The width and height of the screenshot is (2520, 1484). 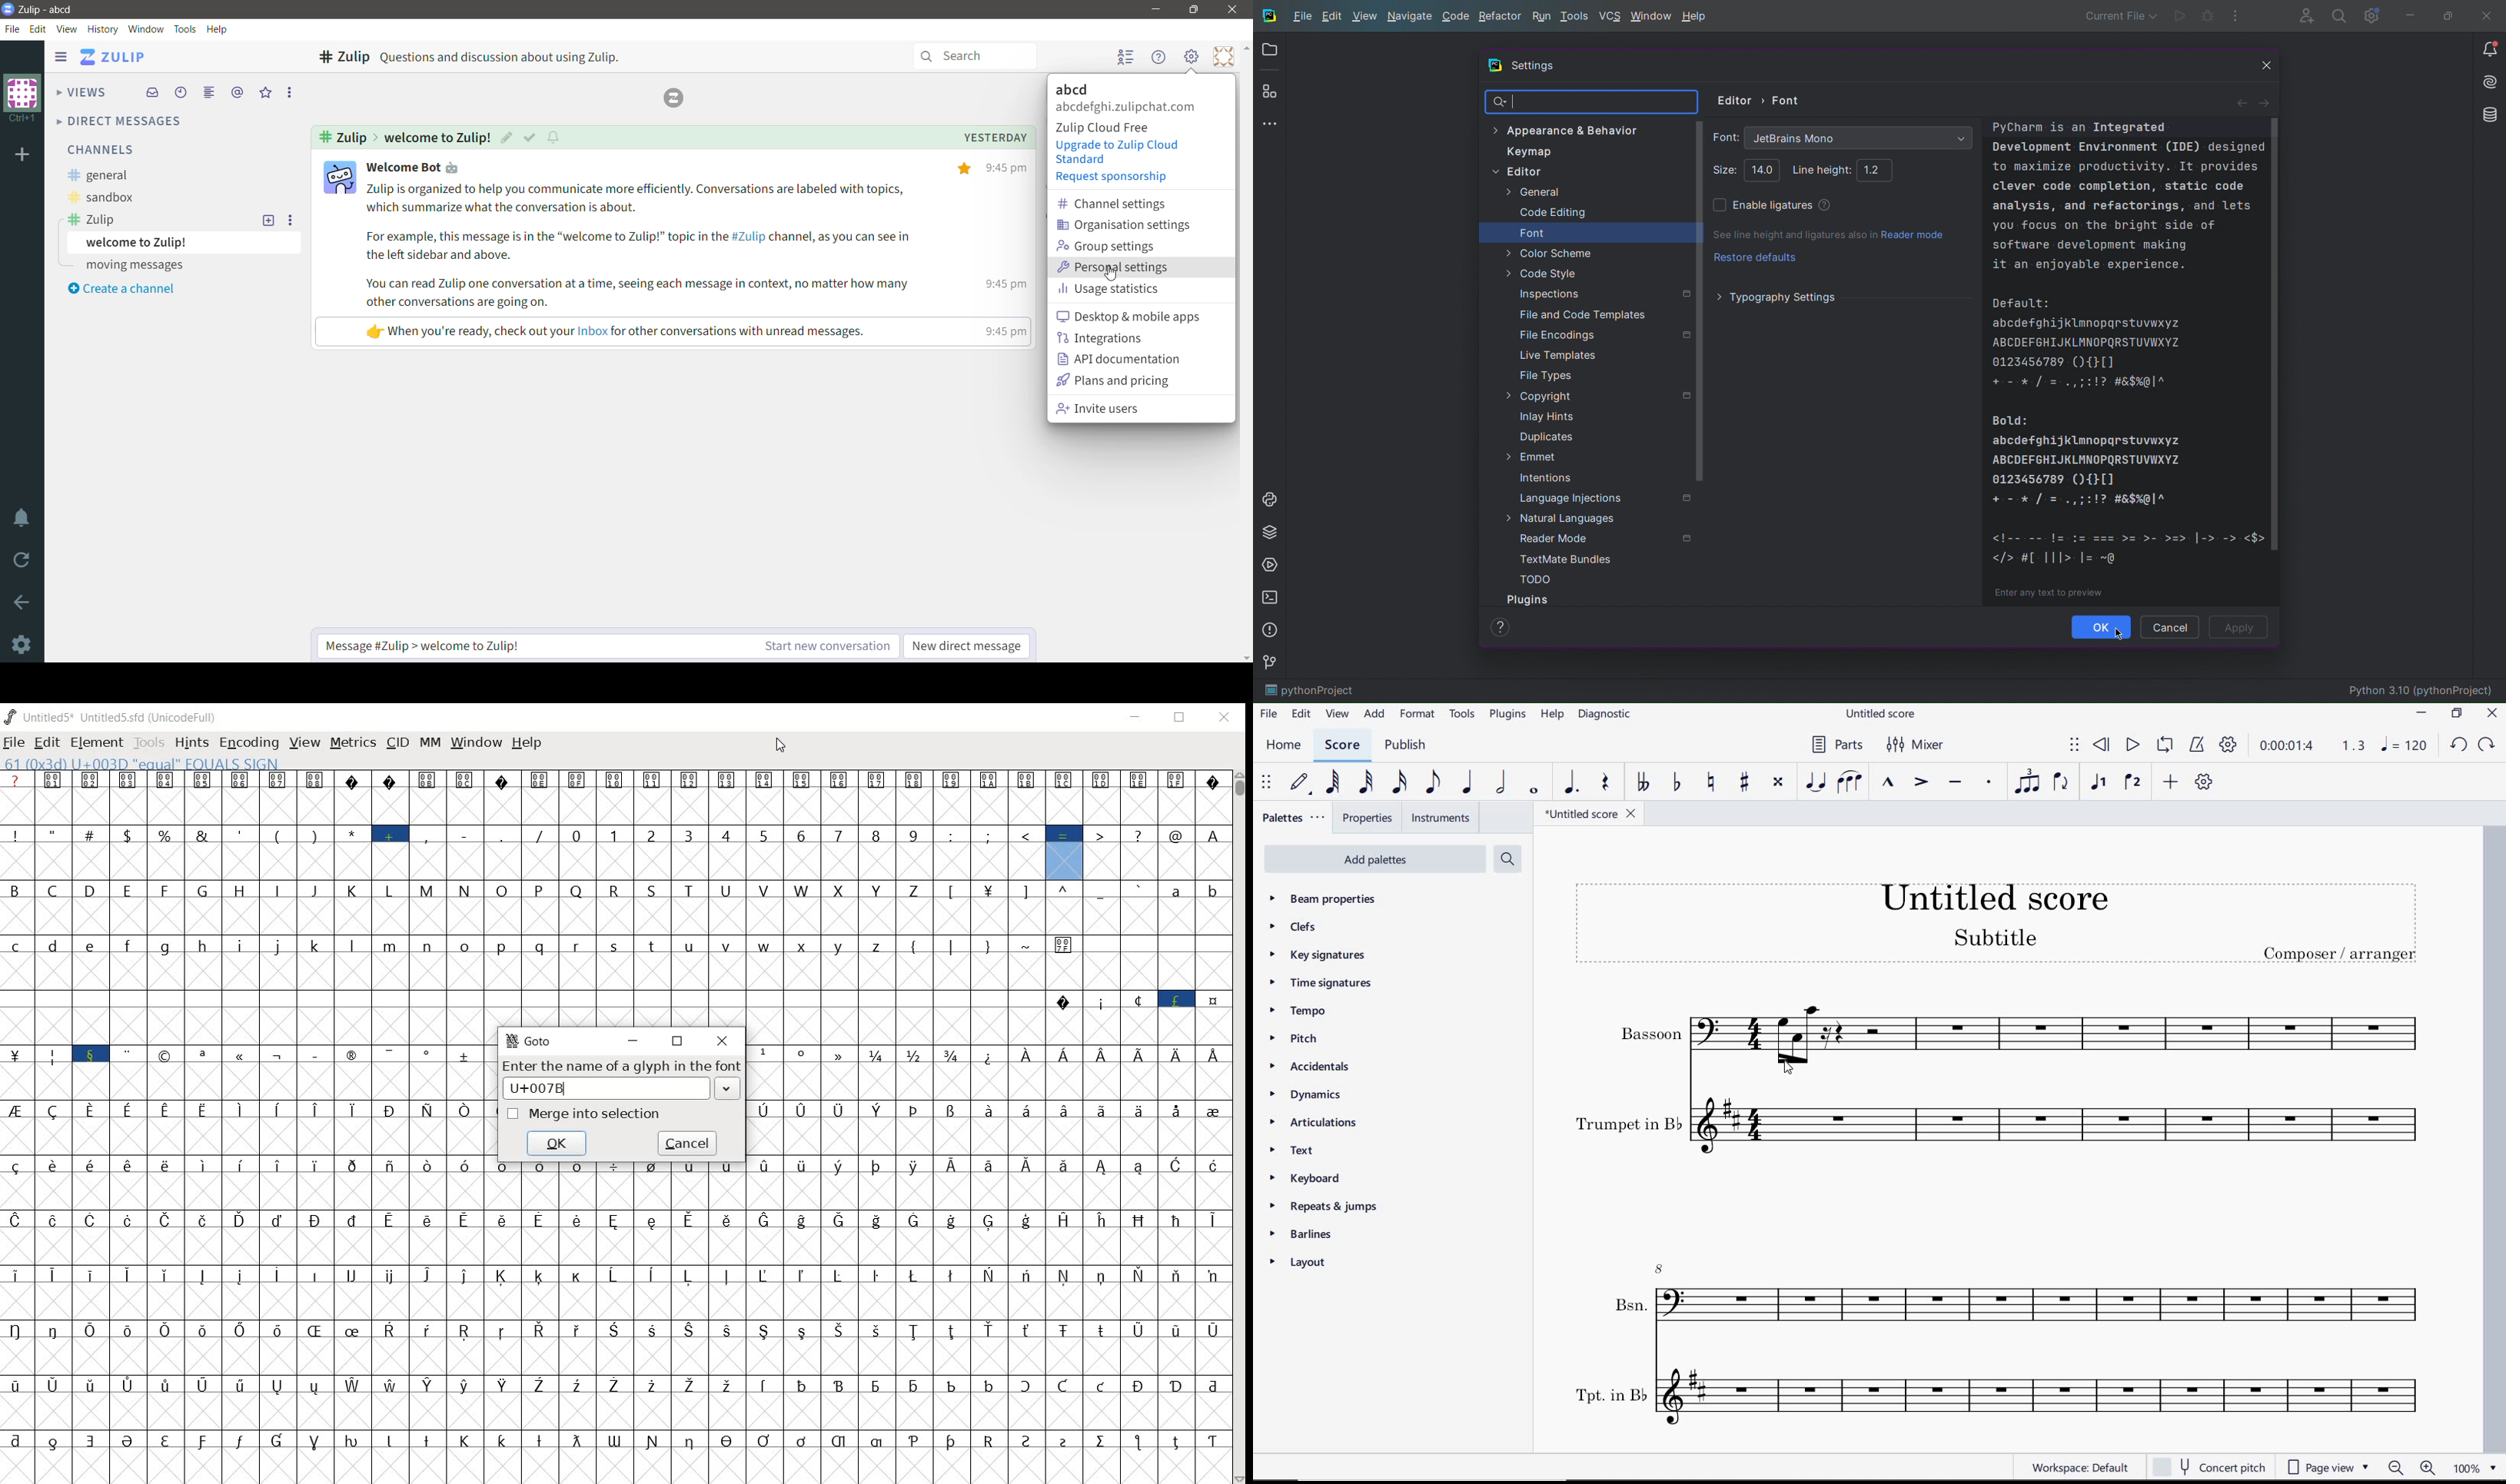 I want to click on Search , so click(x=973, y=57).